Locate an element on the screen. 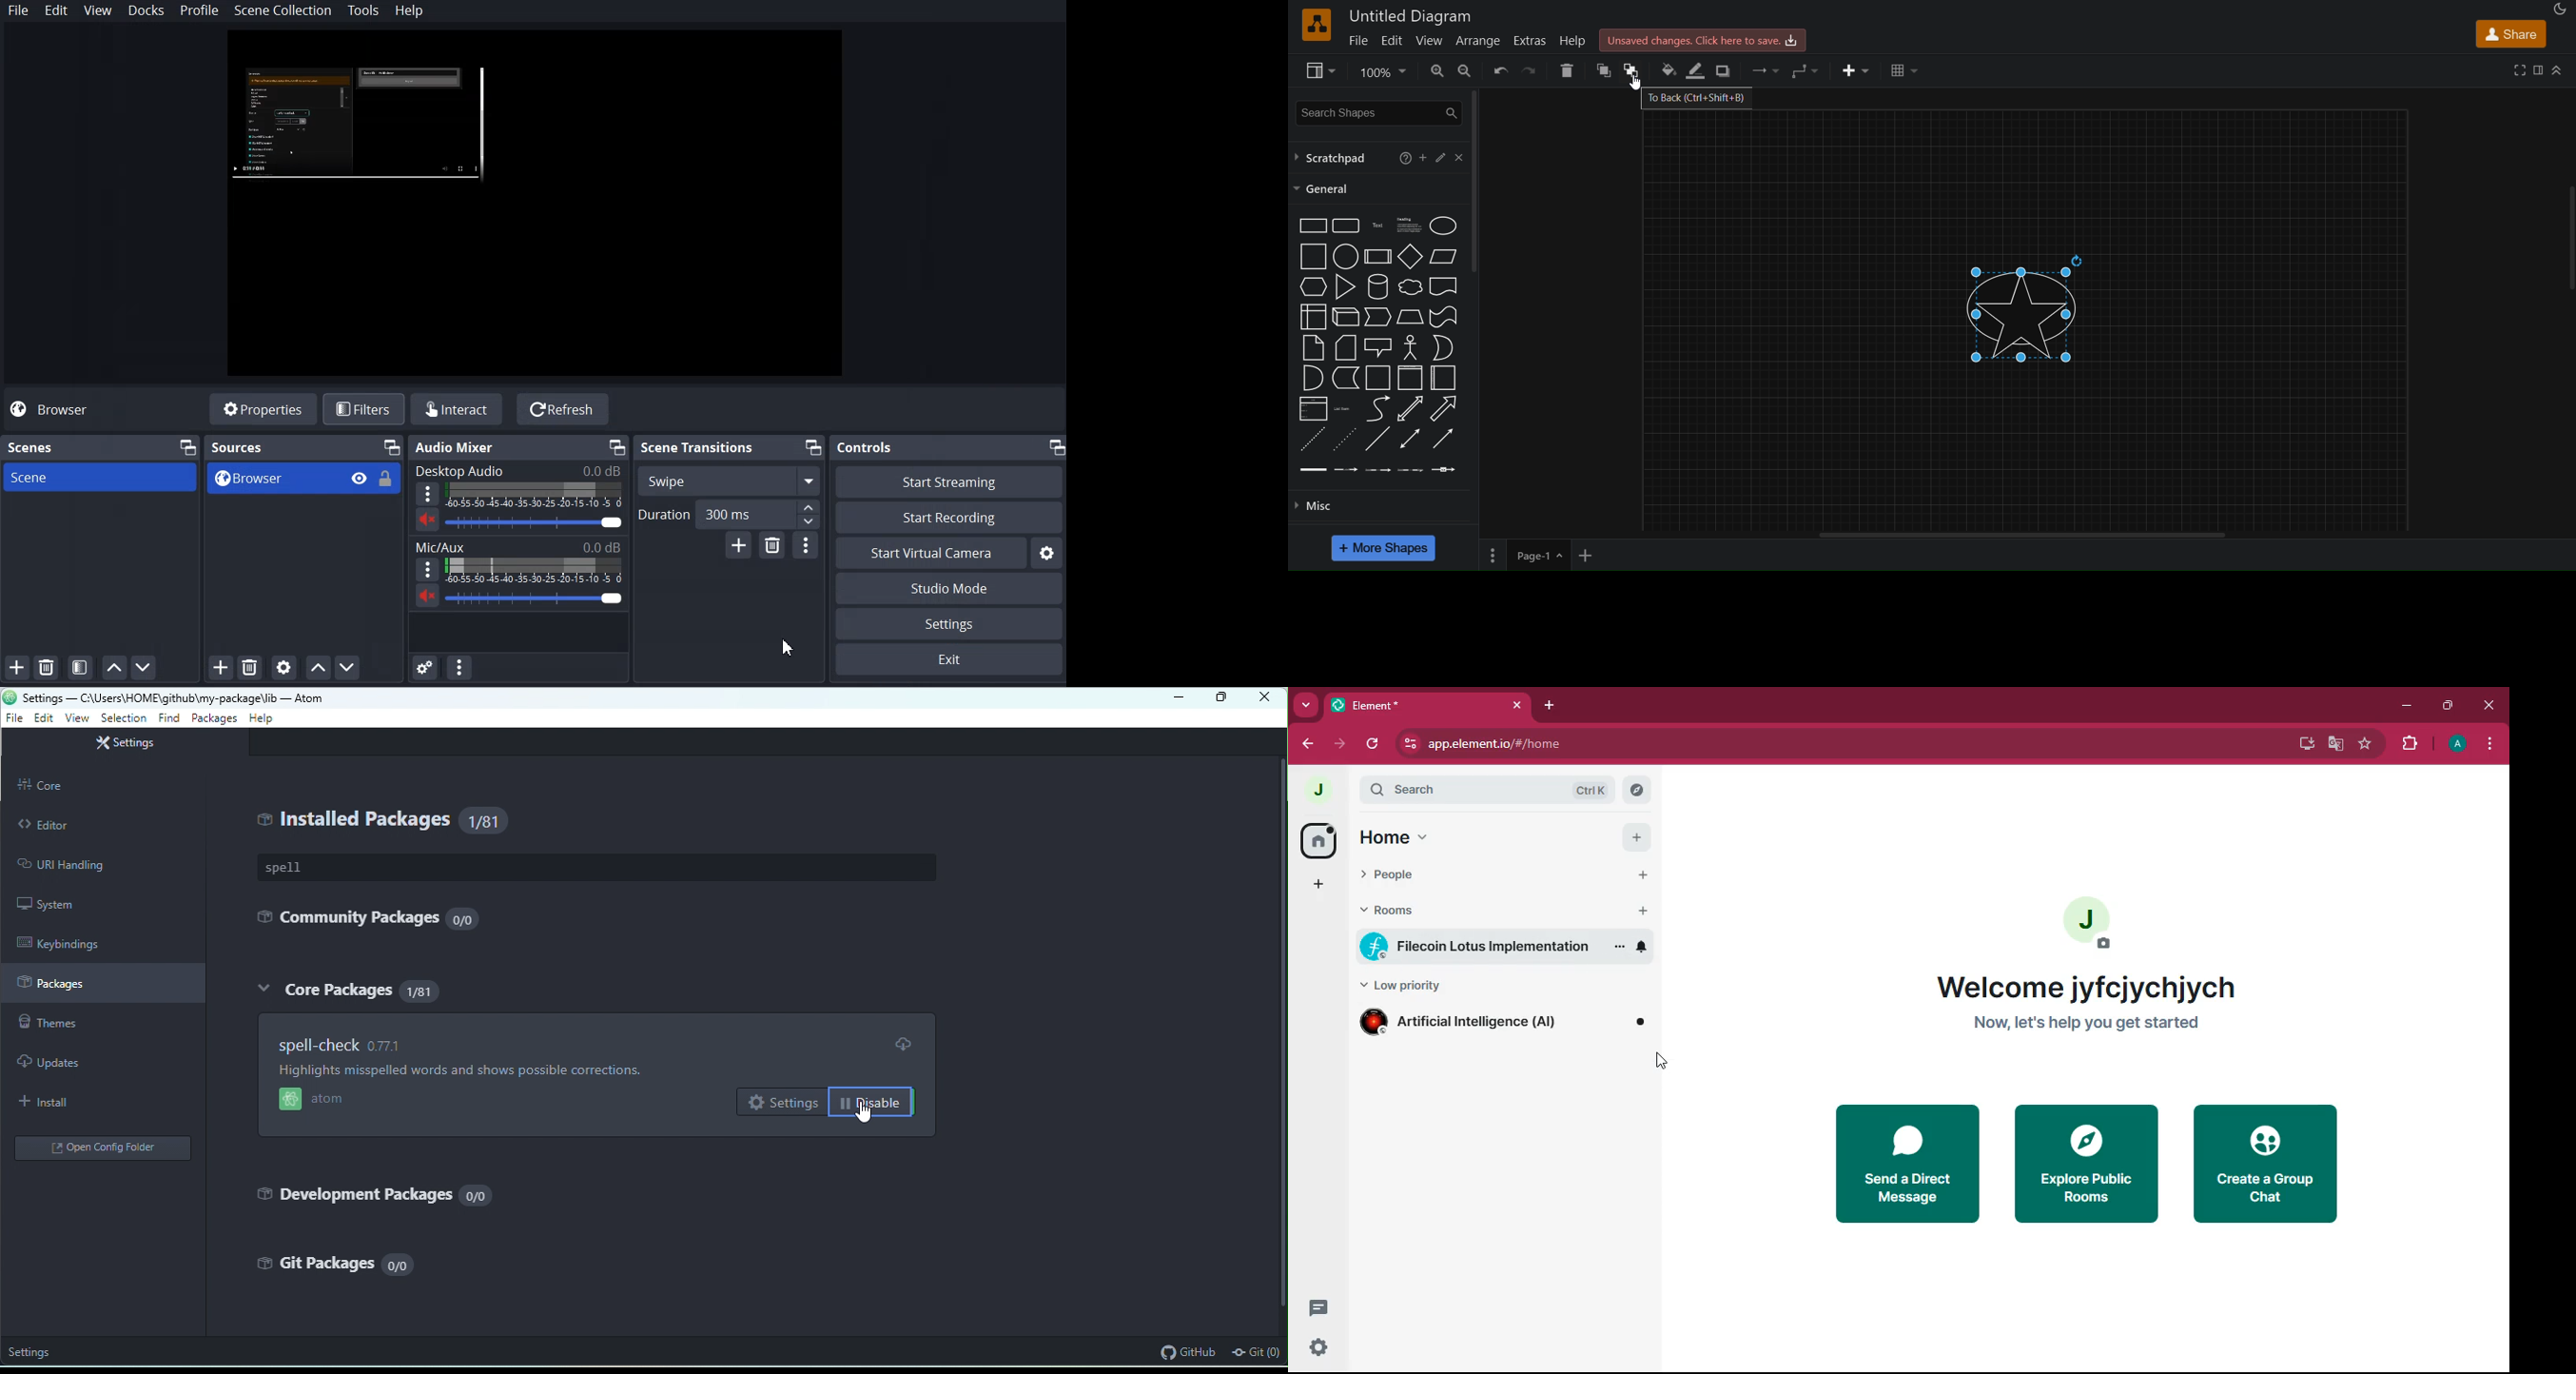 This screenshot has width=2576, height=1400. edit is located at coordinates (1393, 40).